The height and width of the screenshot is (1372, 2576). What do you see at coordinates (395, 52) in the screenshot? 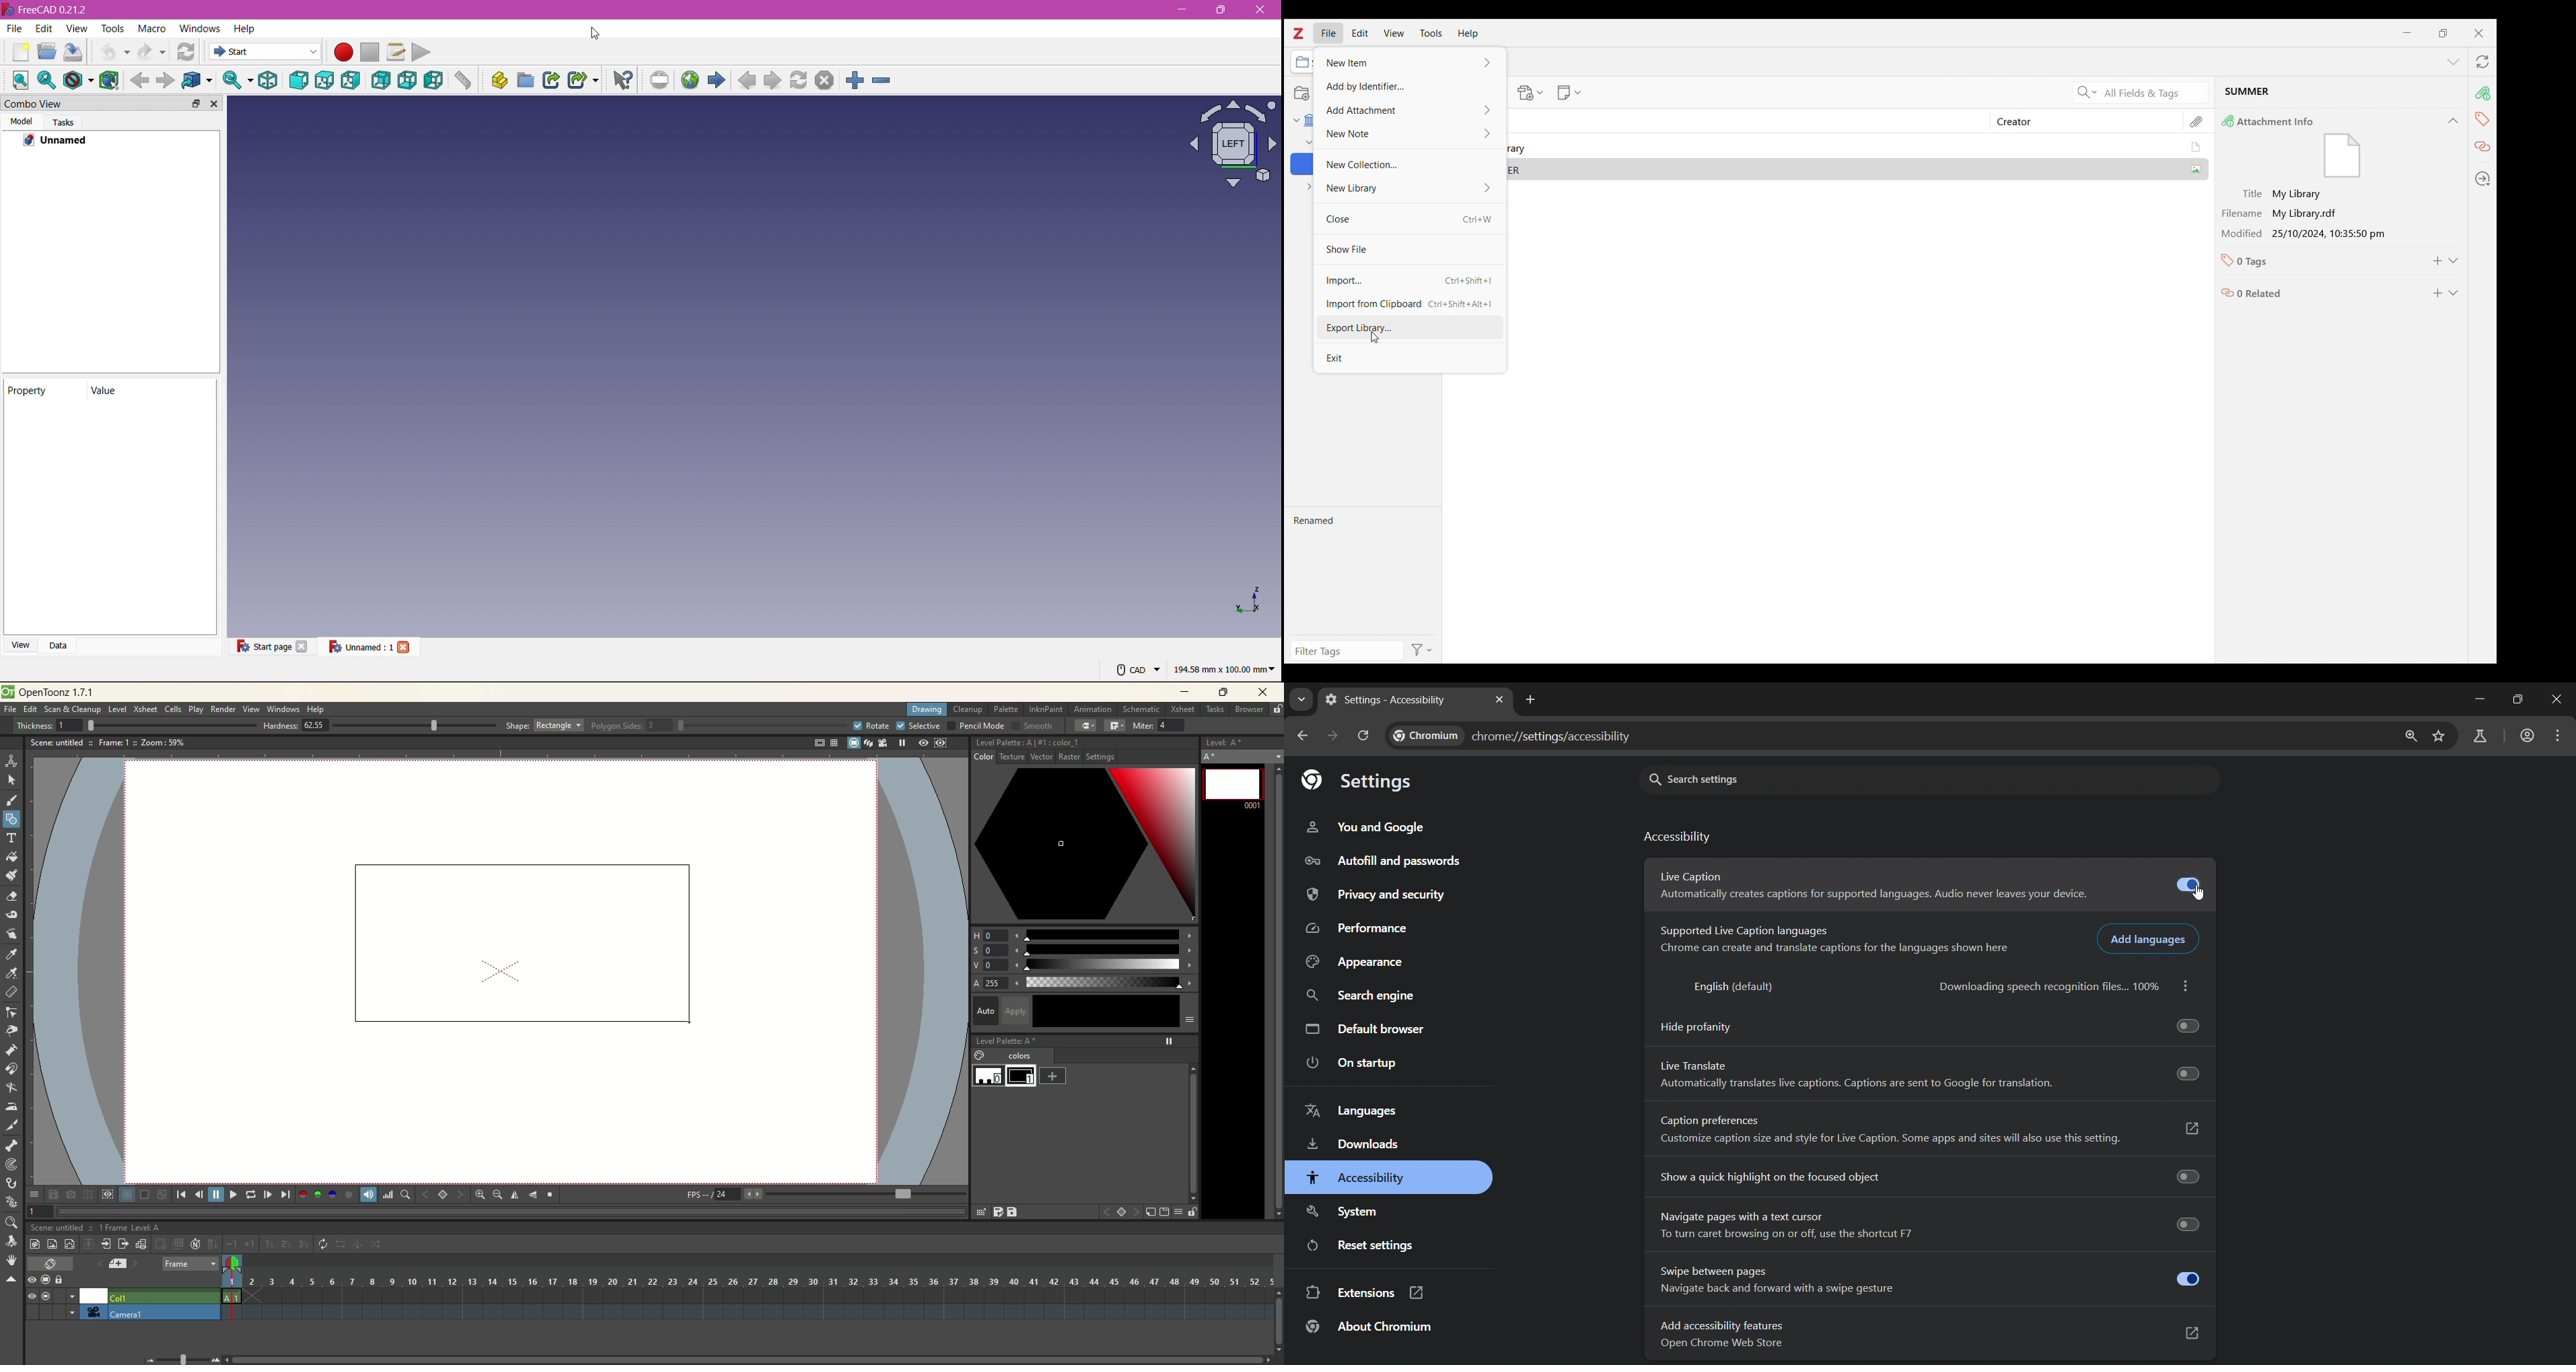
I see `Edit Macro` at bounding box center [395, 52].